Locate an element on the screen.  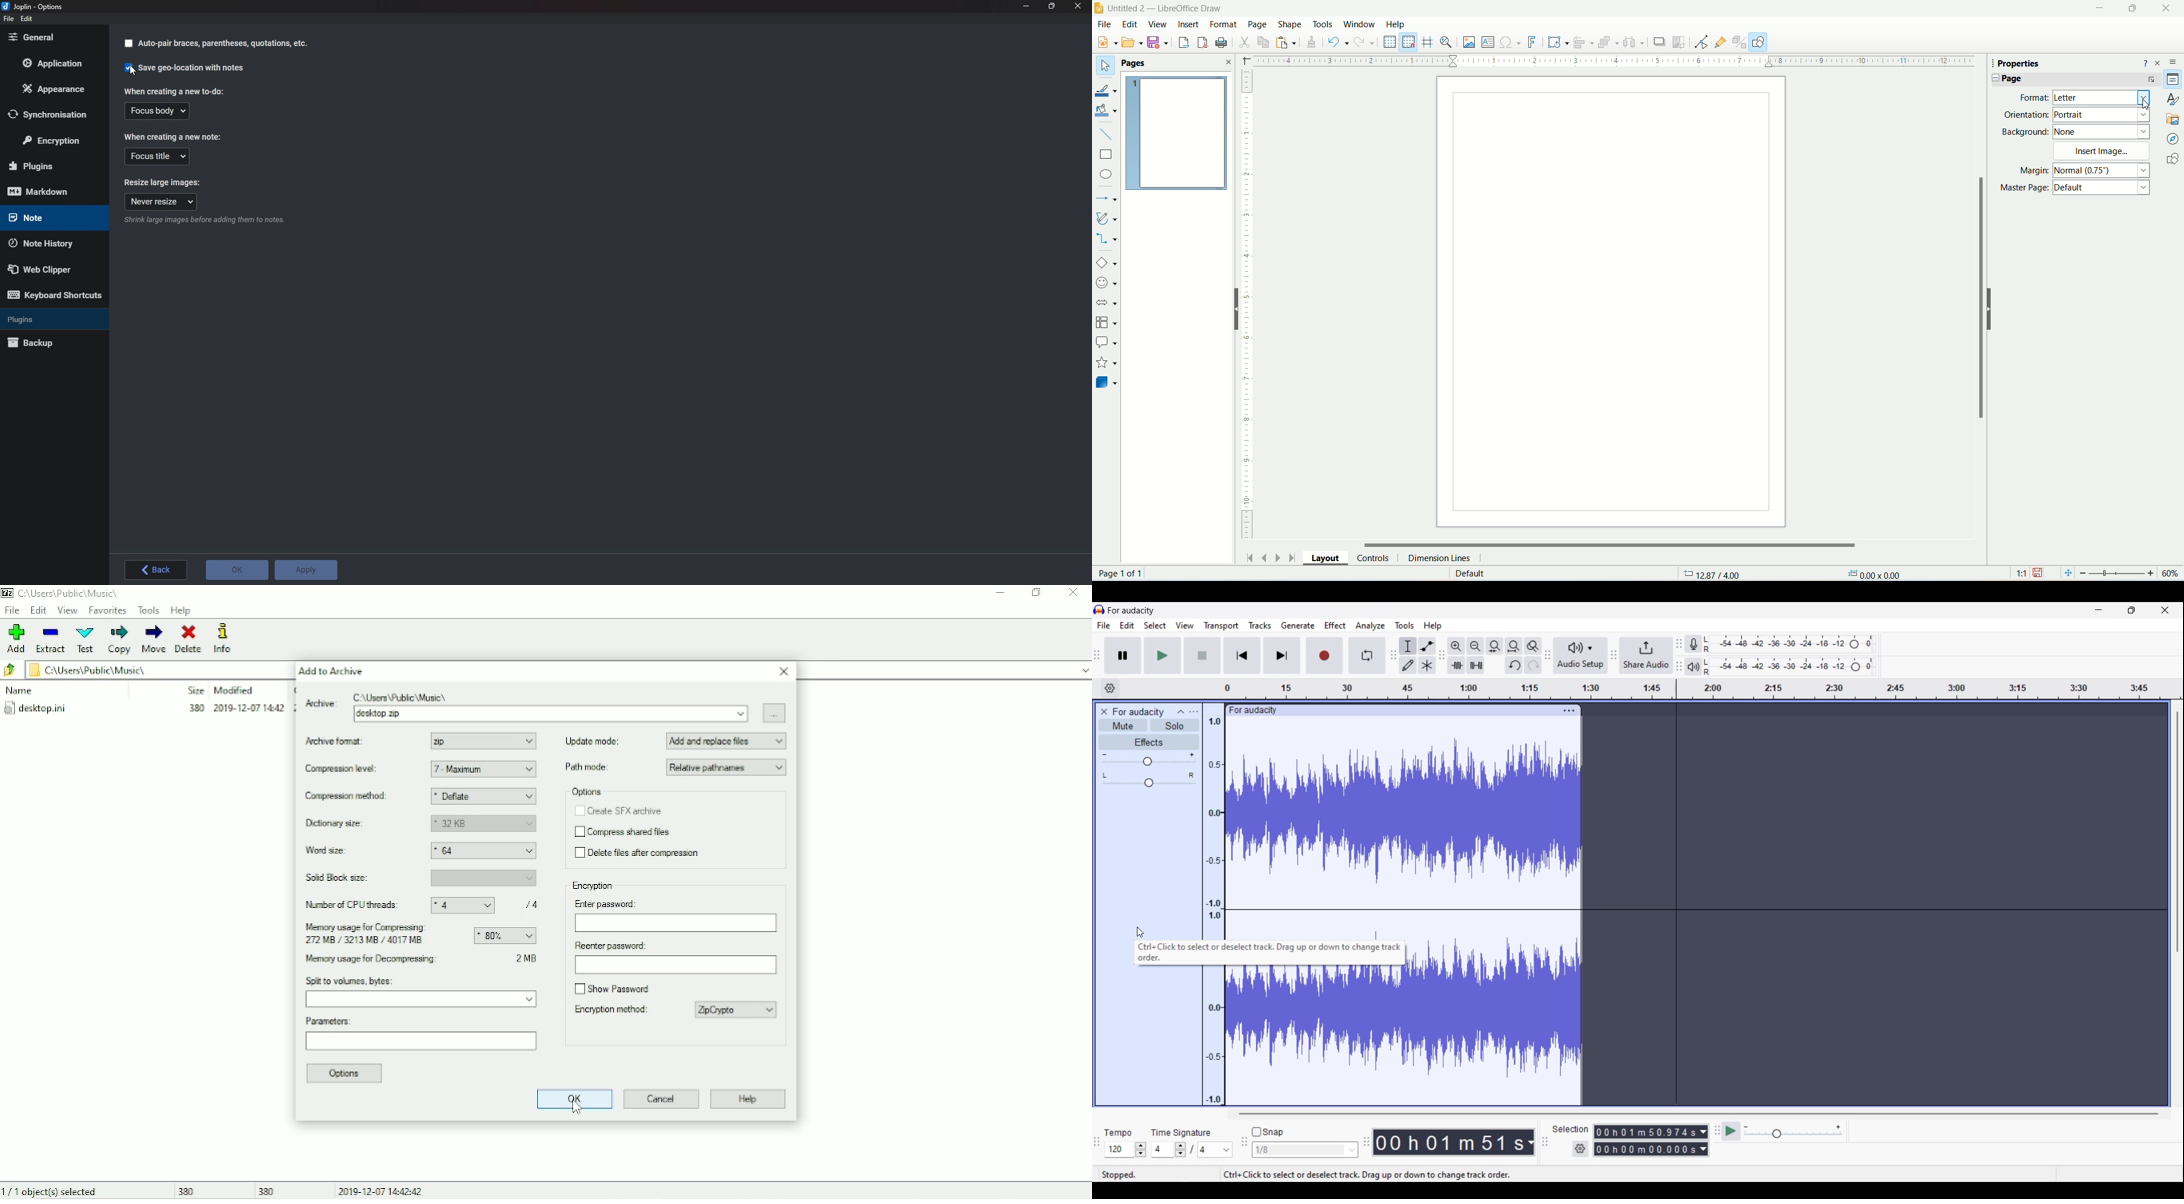
Size is located at coordinates (192, 690).